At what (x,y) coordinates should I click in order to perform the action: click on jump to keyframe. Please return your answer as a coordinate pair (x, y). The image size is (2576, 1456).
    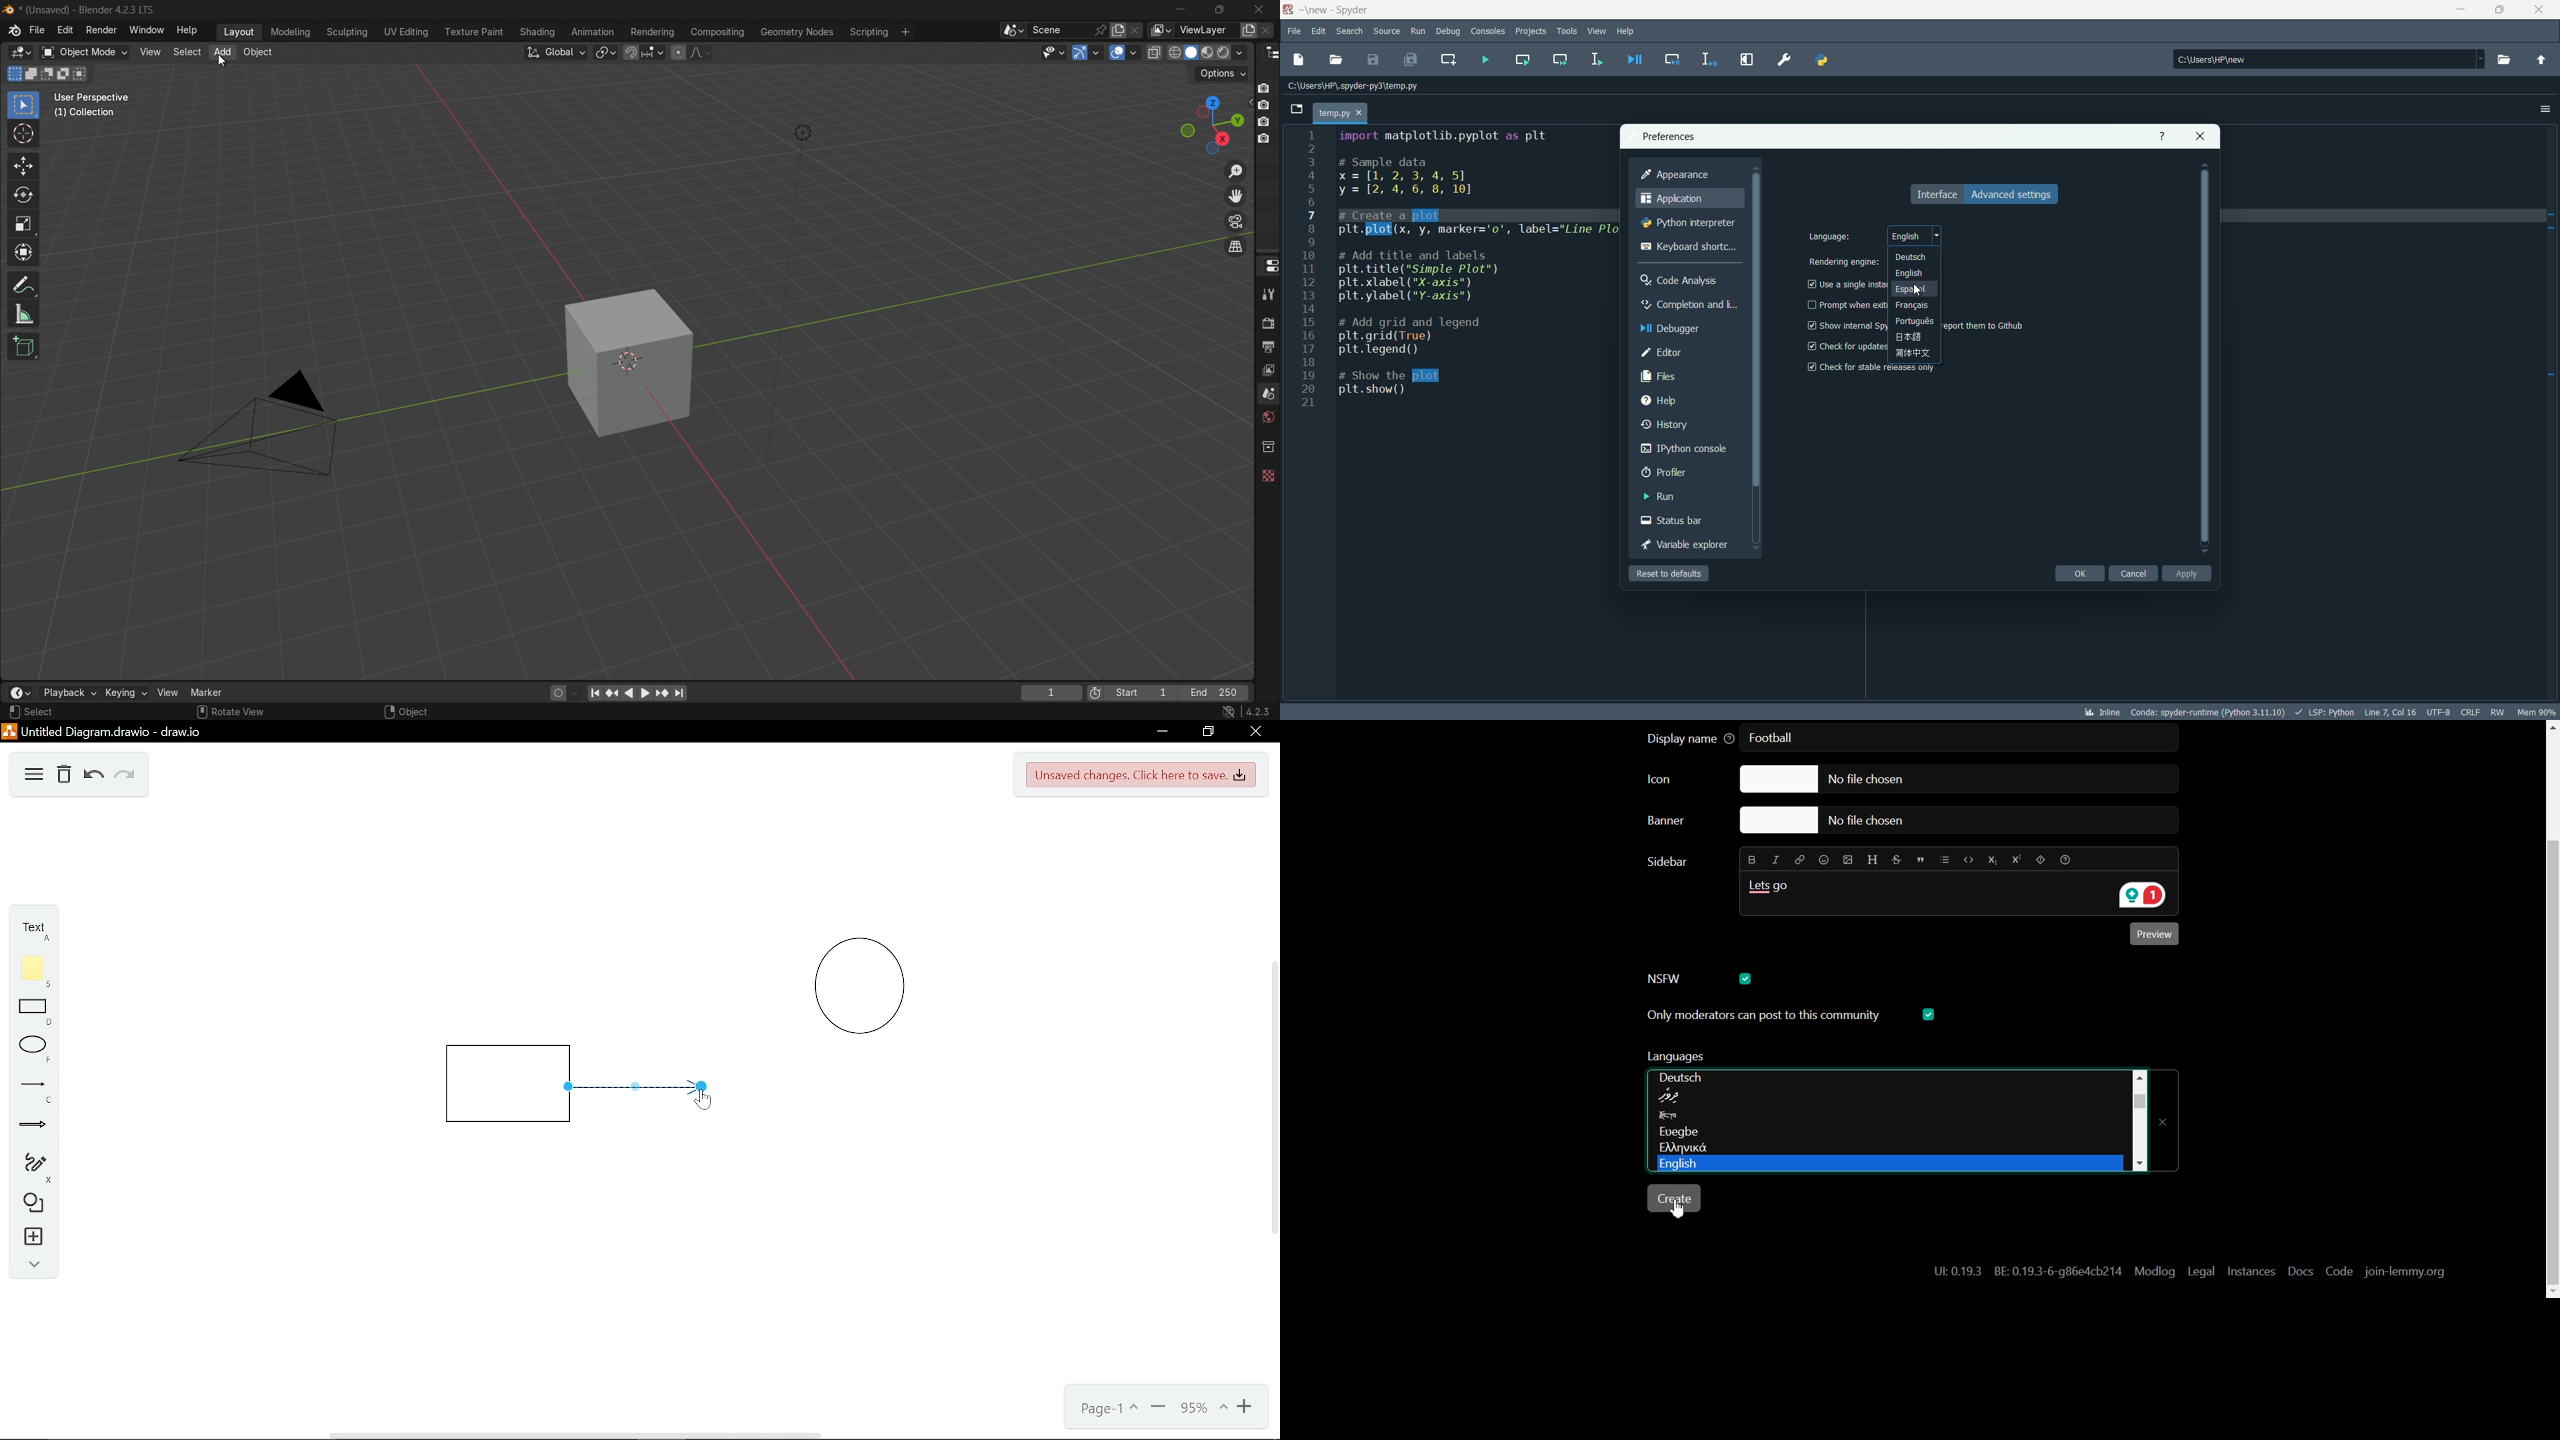
    Looking at the image, I should click on (659, 693).